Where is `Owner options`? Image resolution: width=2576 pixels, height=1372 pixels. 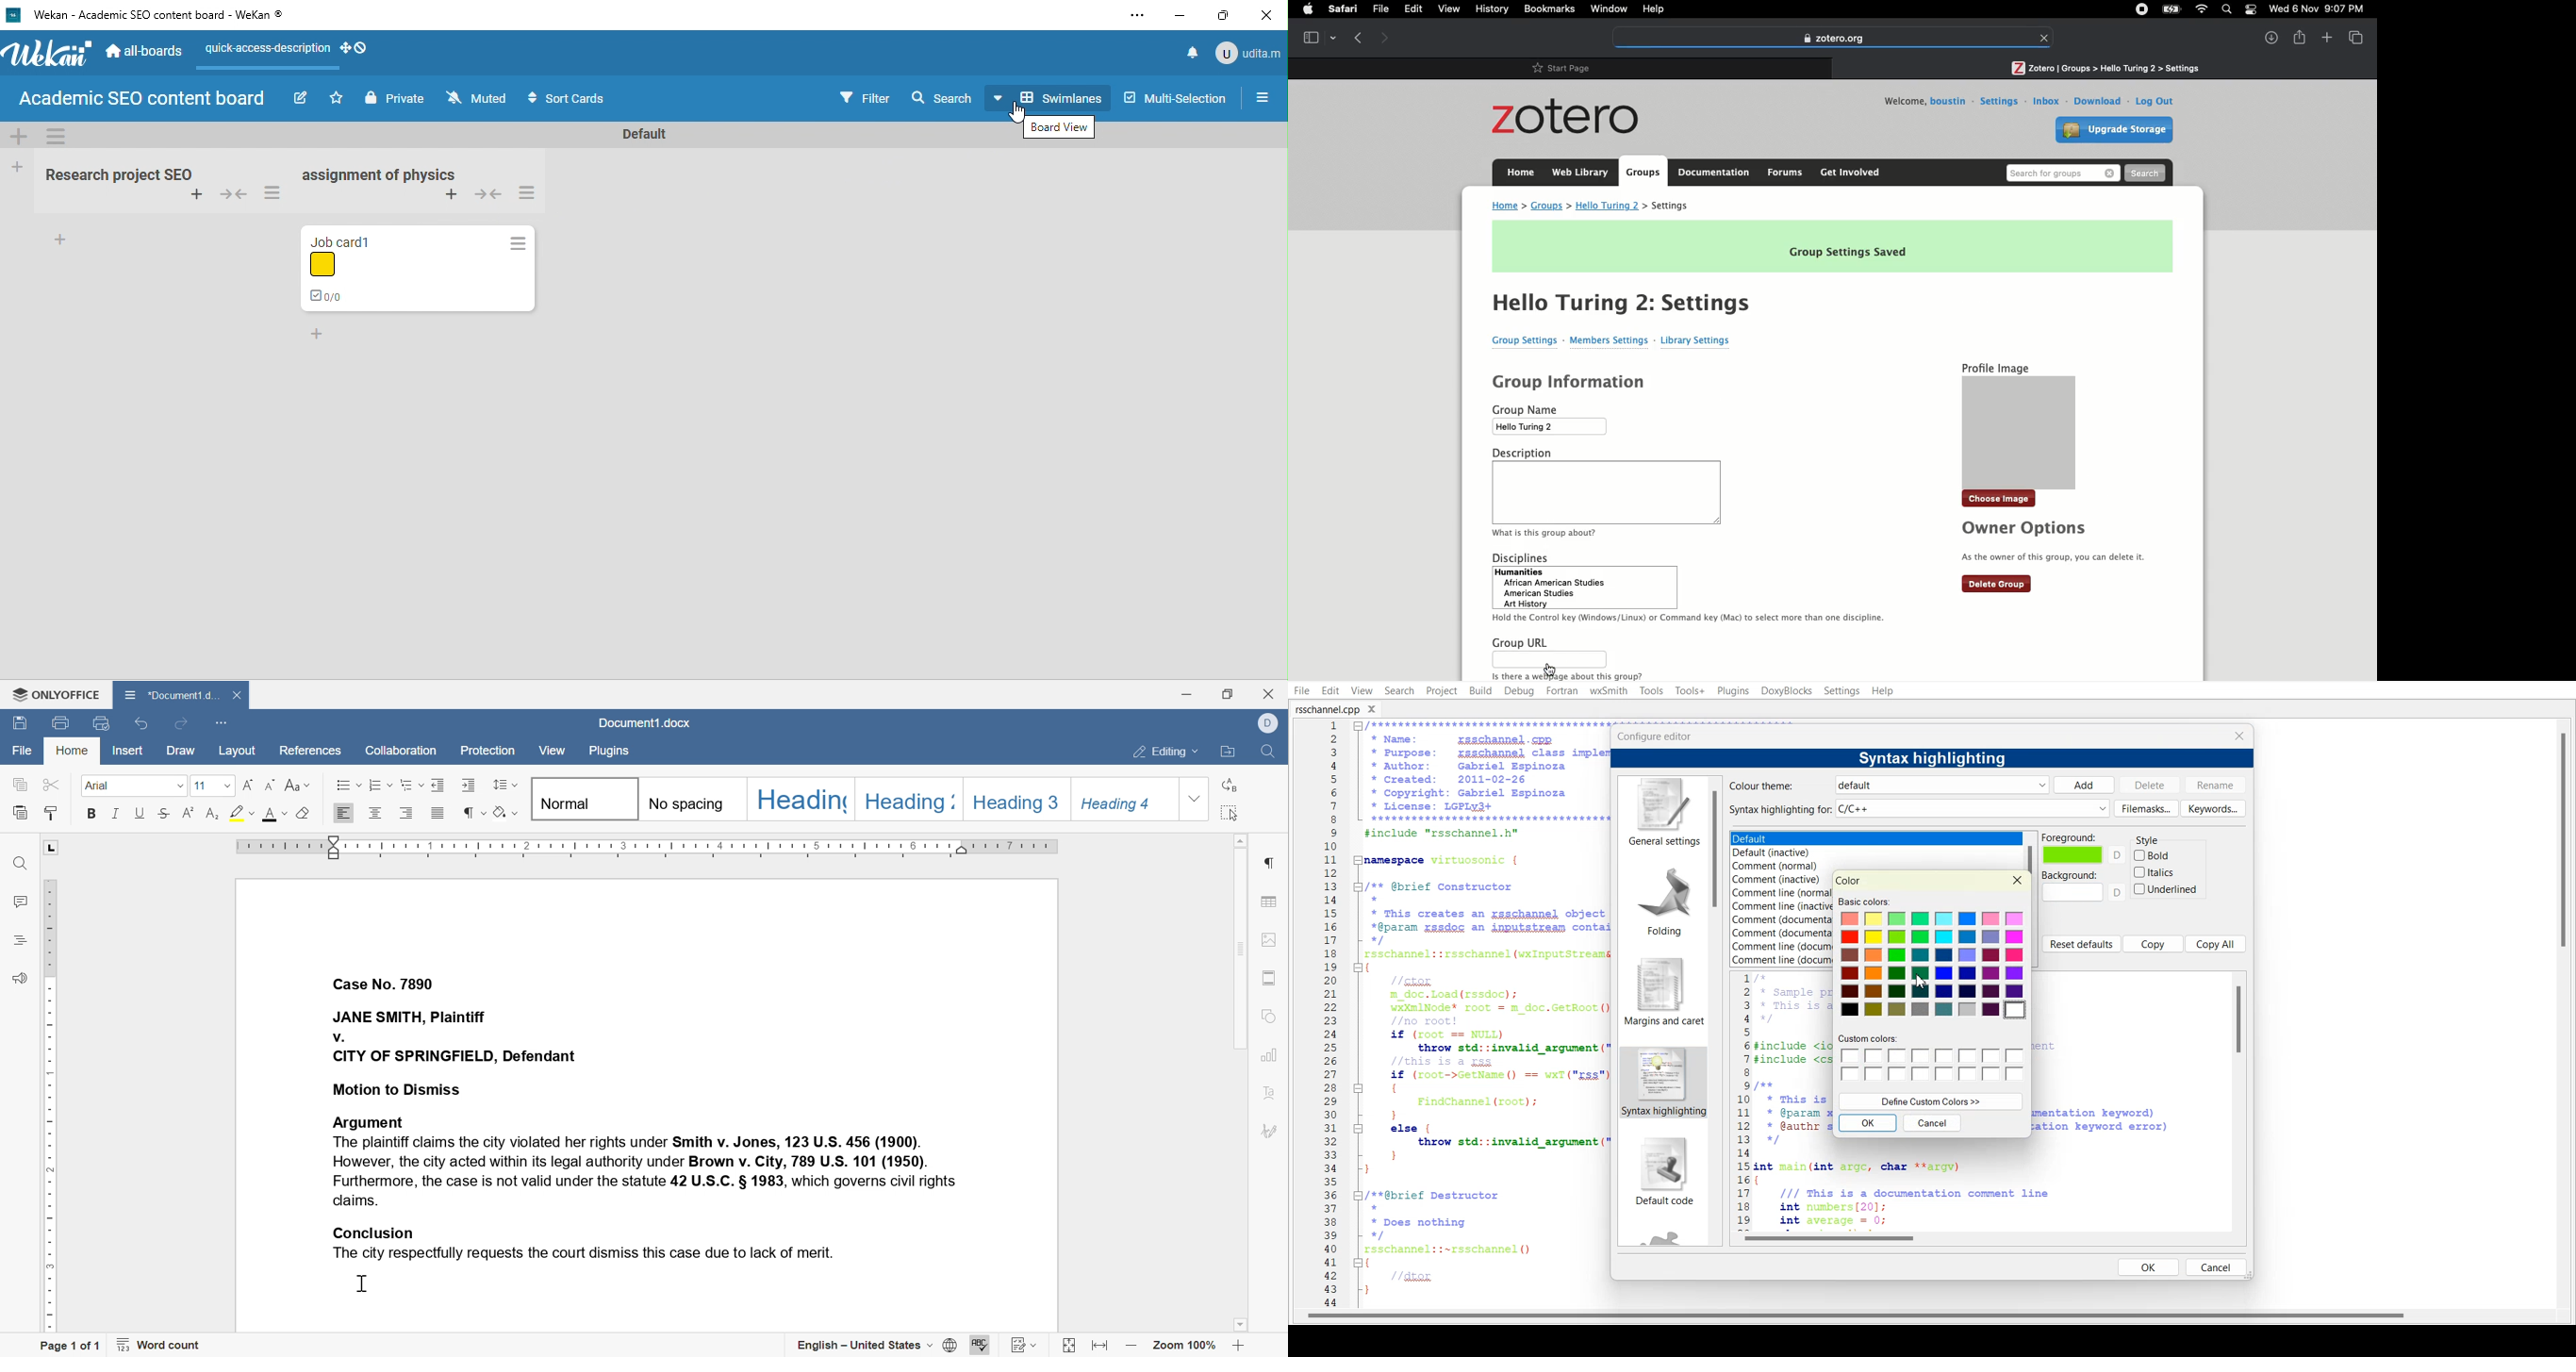
Owner options is located at coordinates (2058, 542).